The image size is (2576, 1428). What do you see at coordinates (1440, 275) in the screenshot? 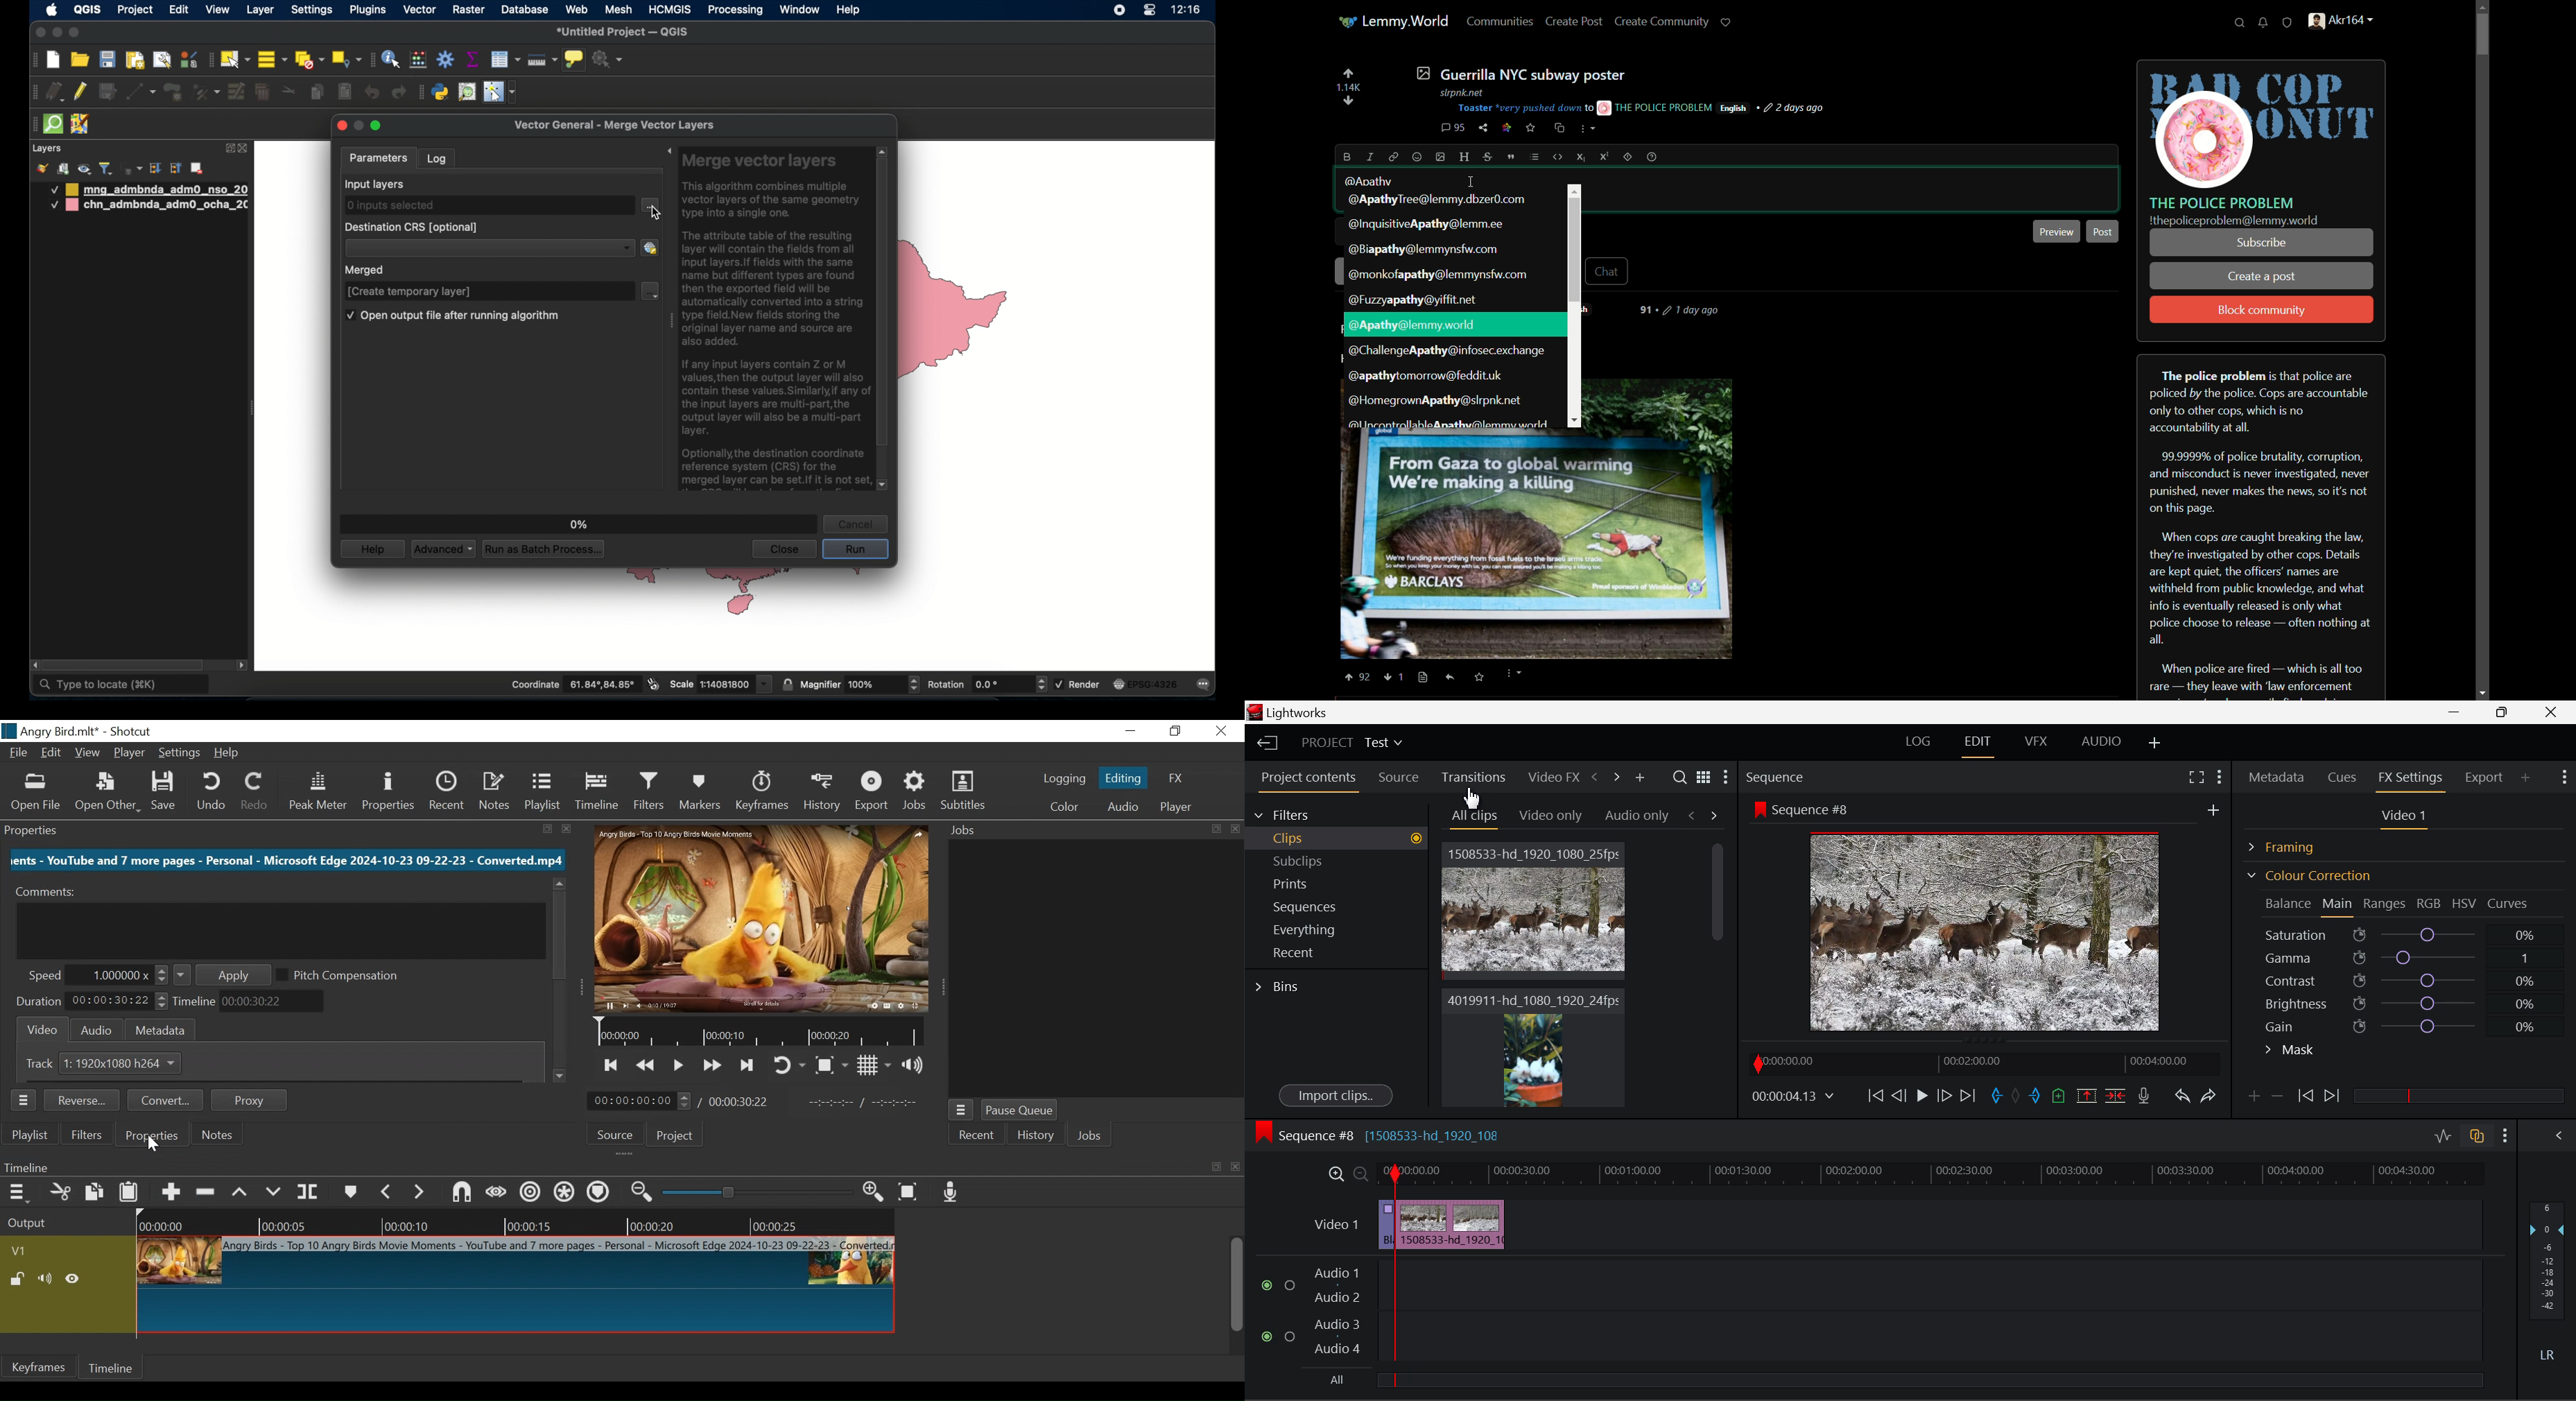
I see `suggestion-4` at bounding box center [1440, 275].